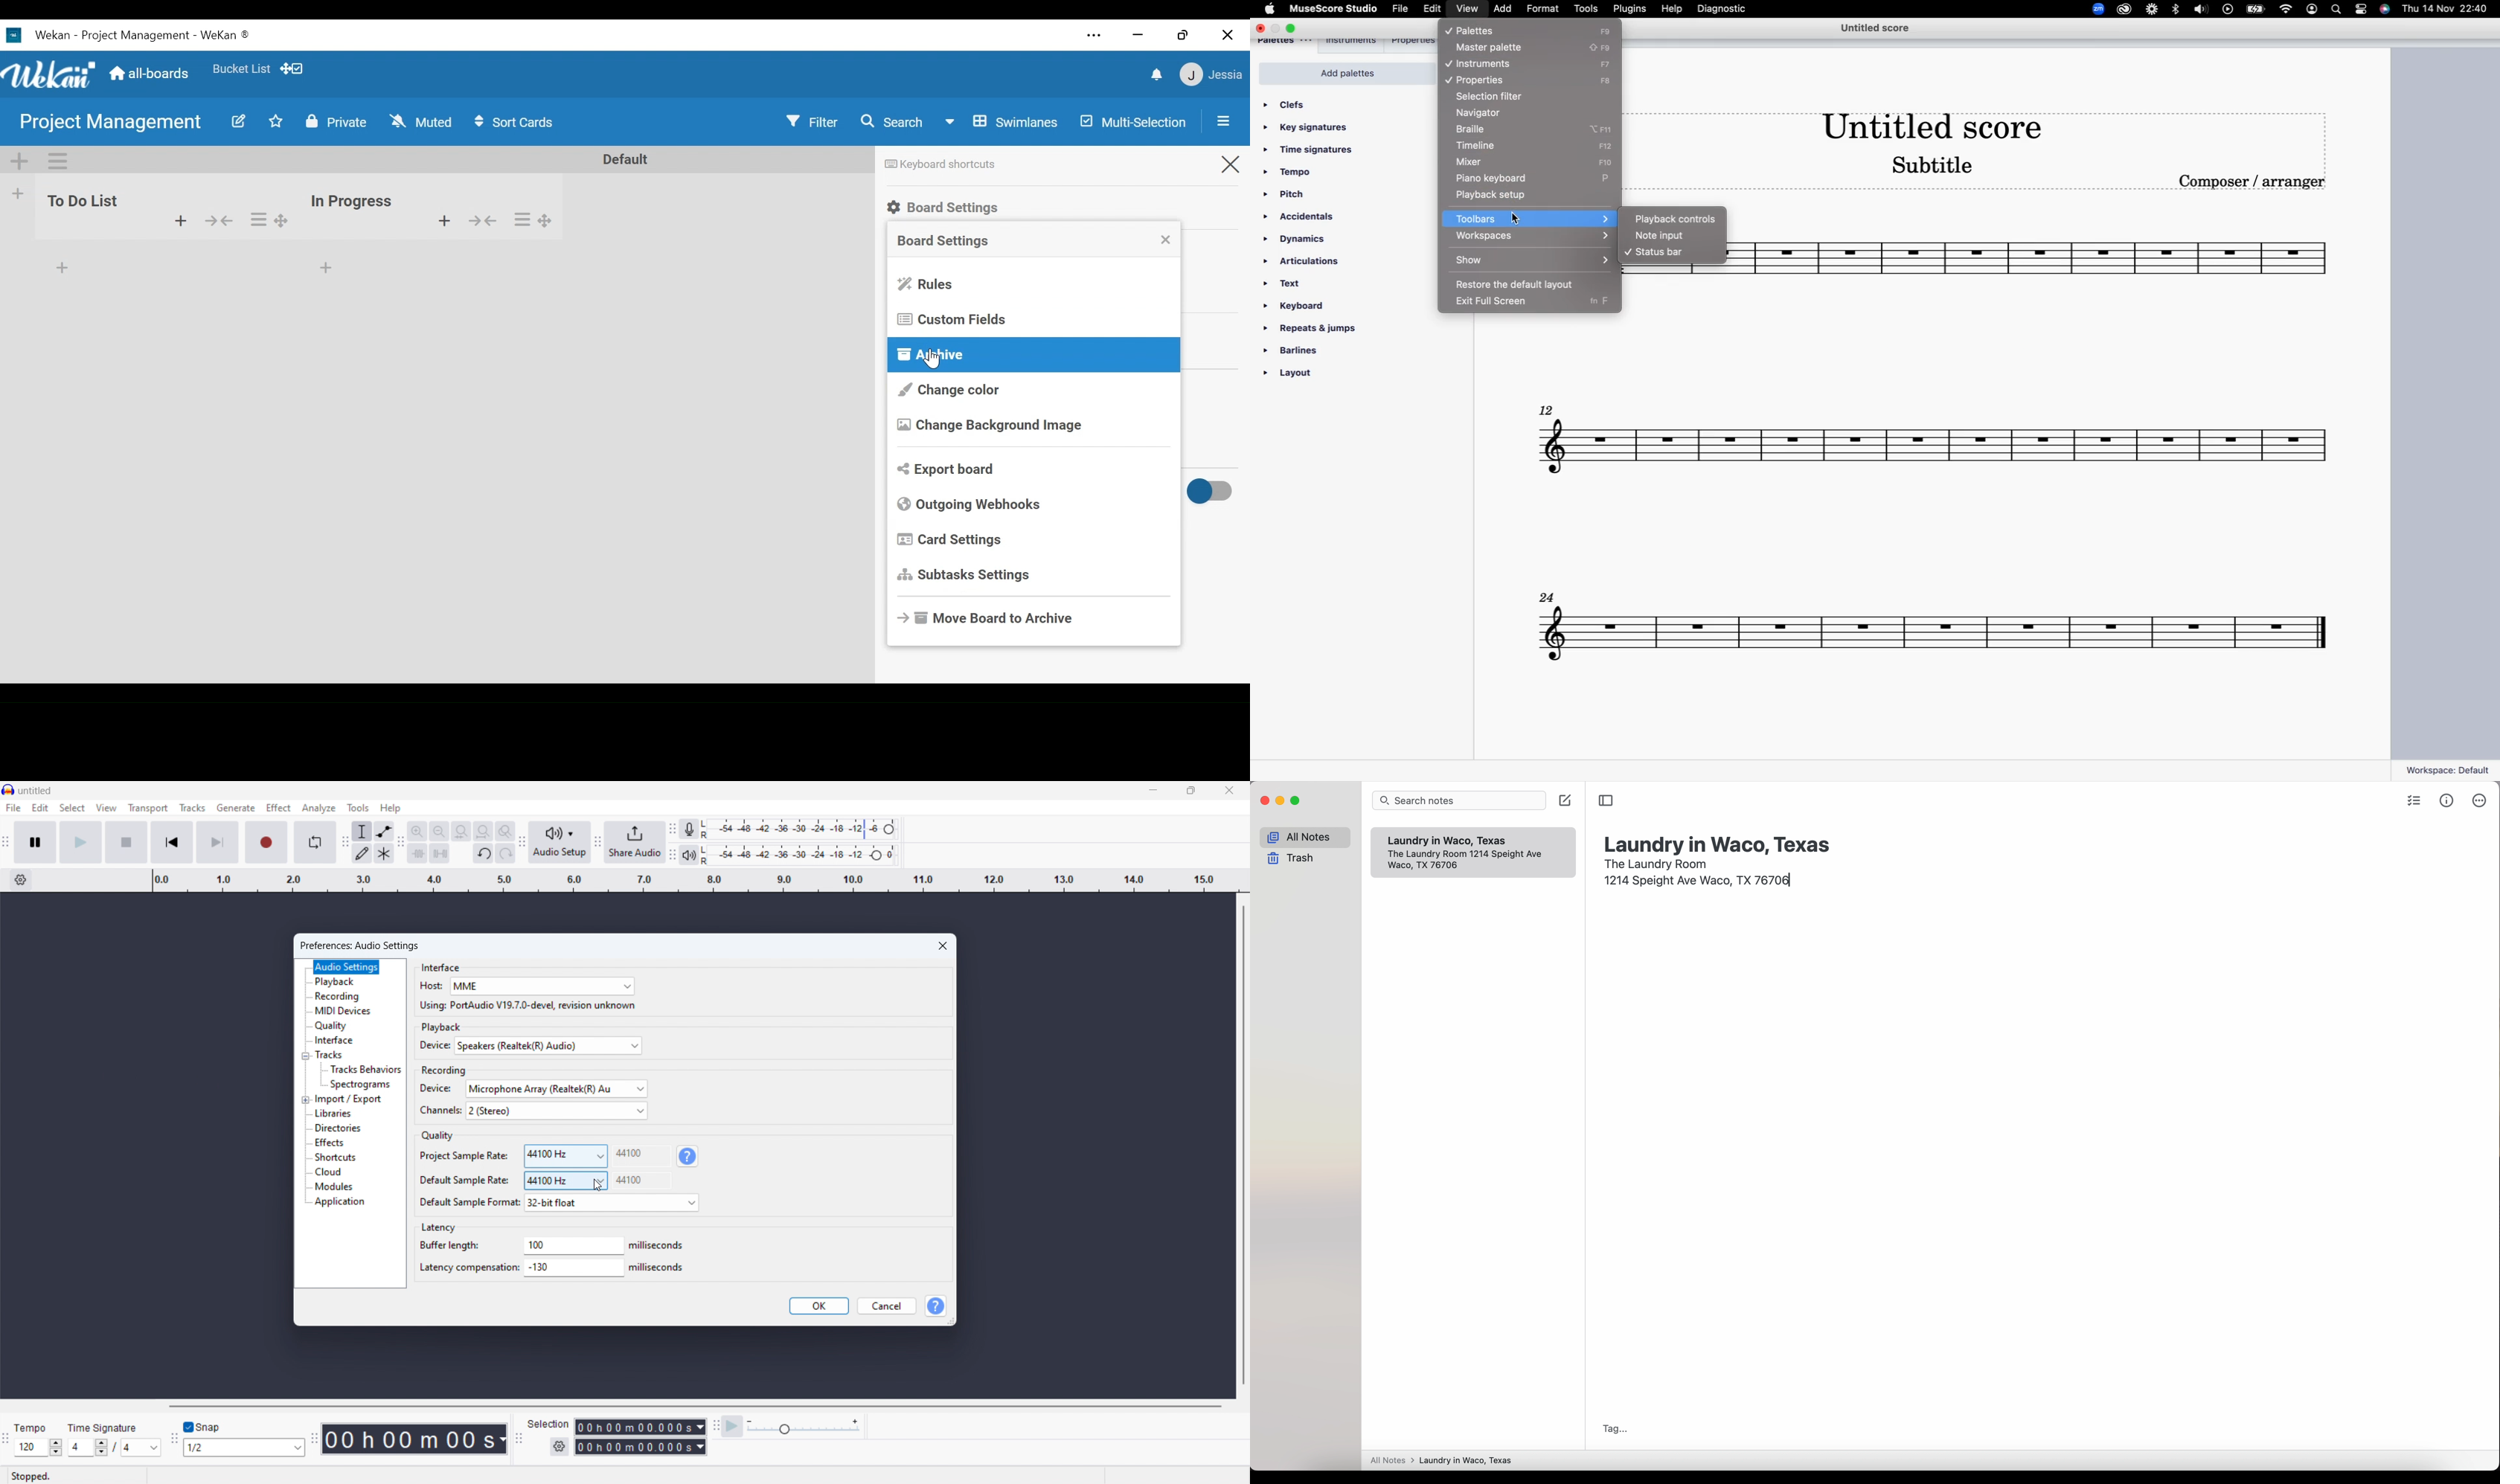  I want to click on draw tool, so click(362, 853).